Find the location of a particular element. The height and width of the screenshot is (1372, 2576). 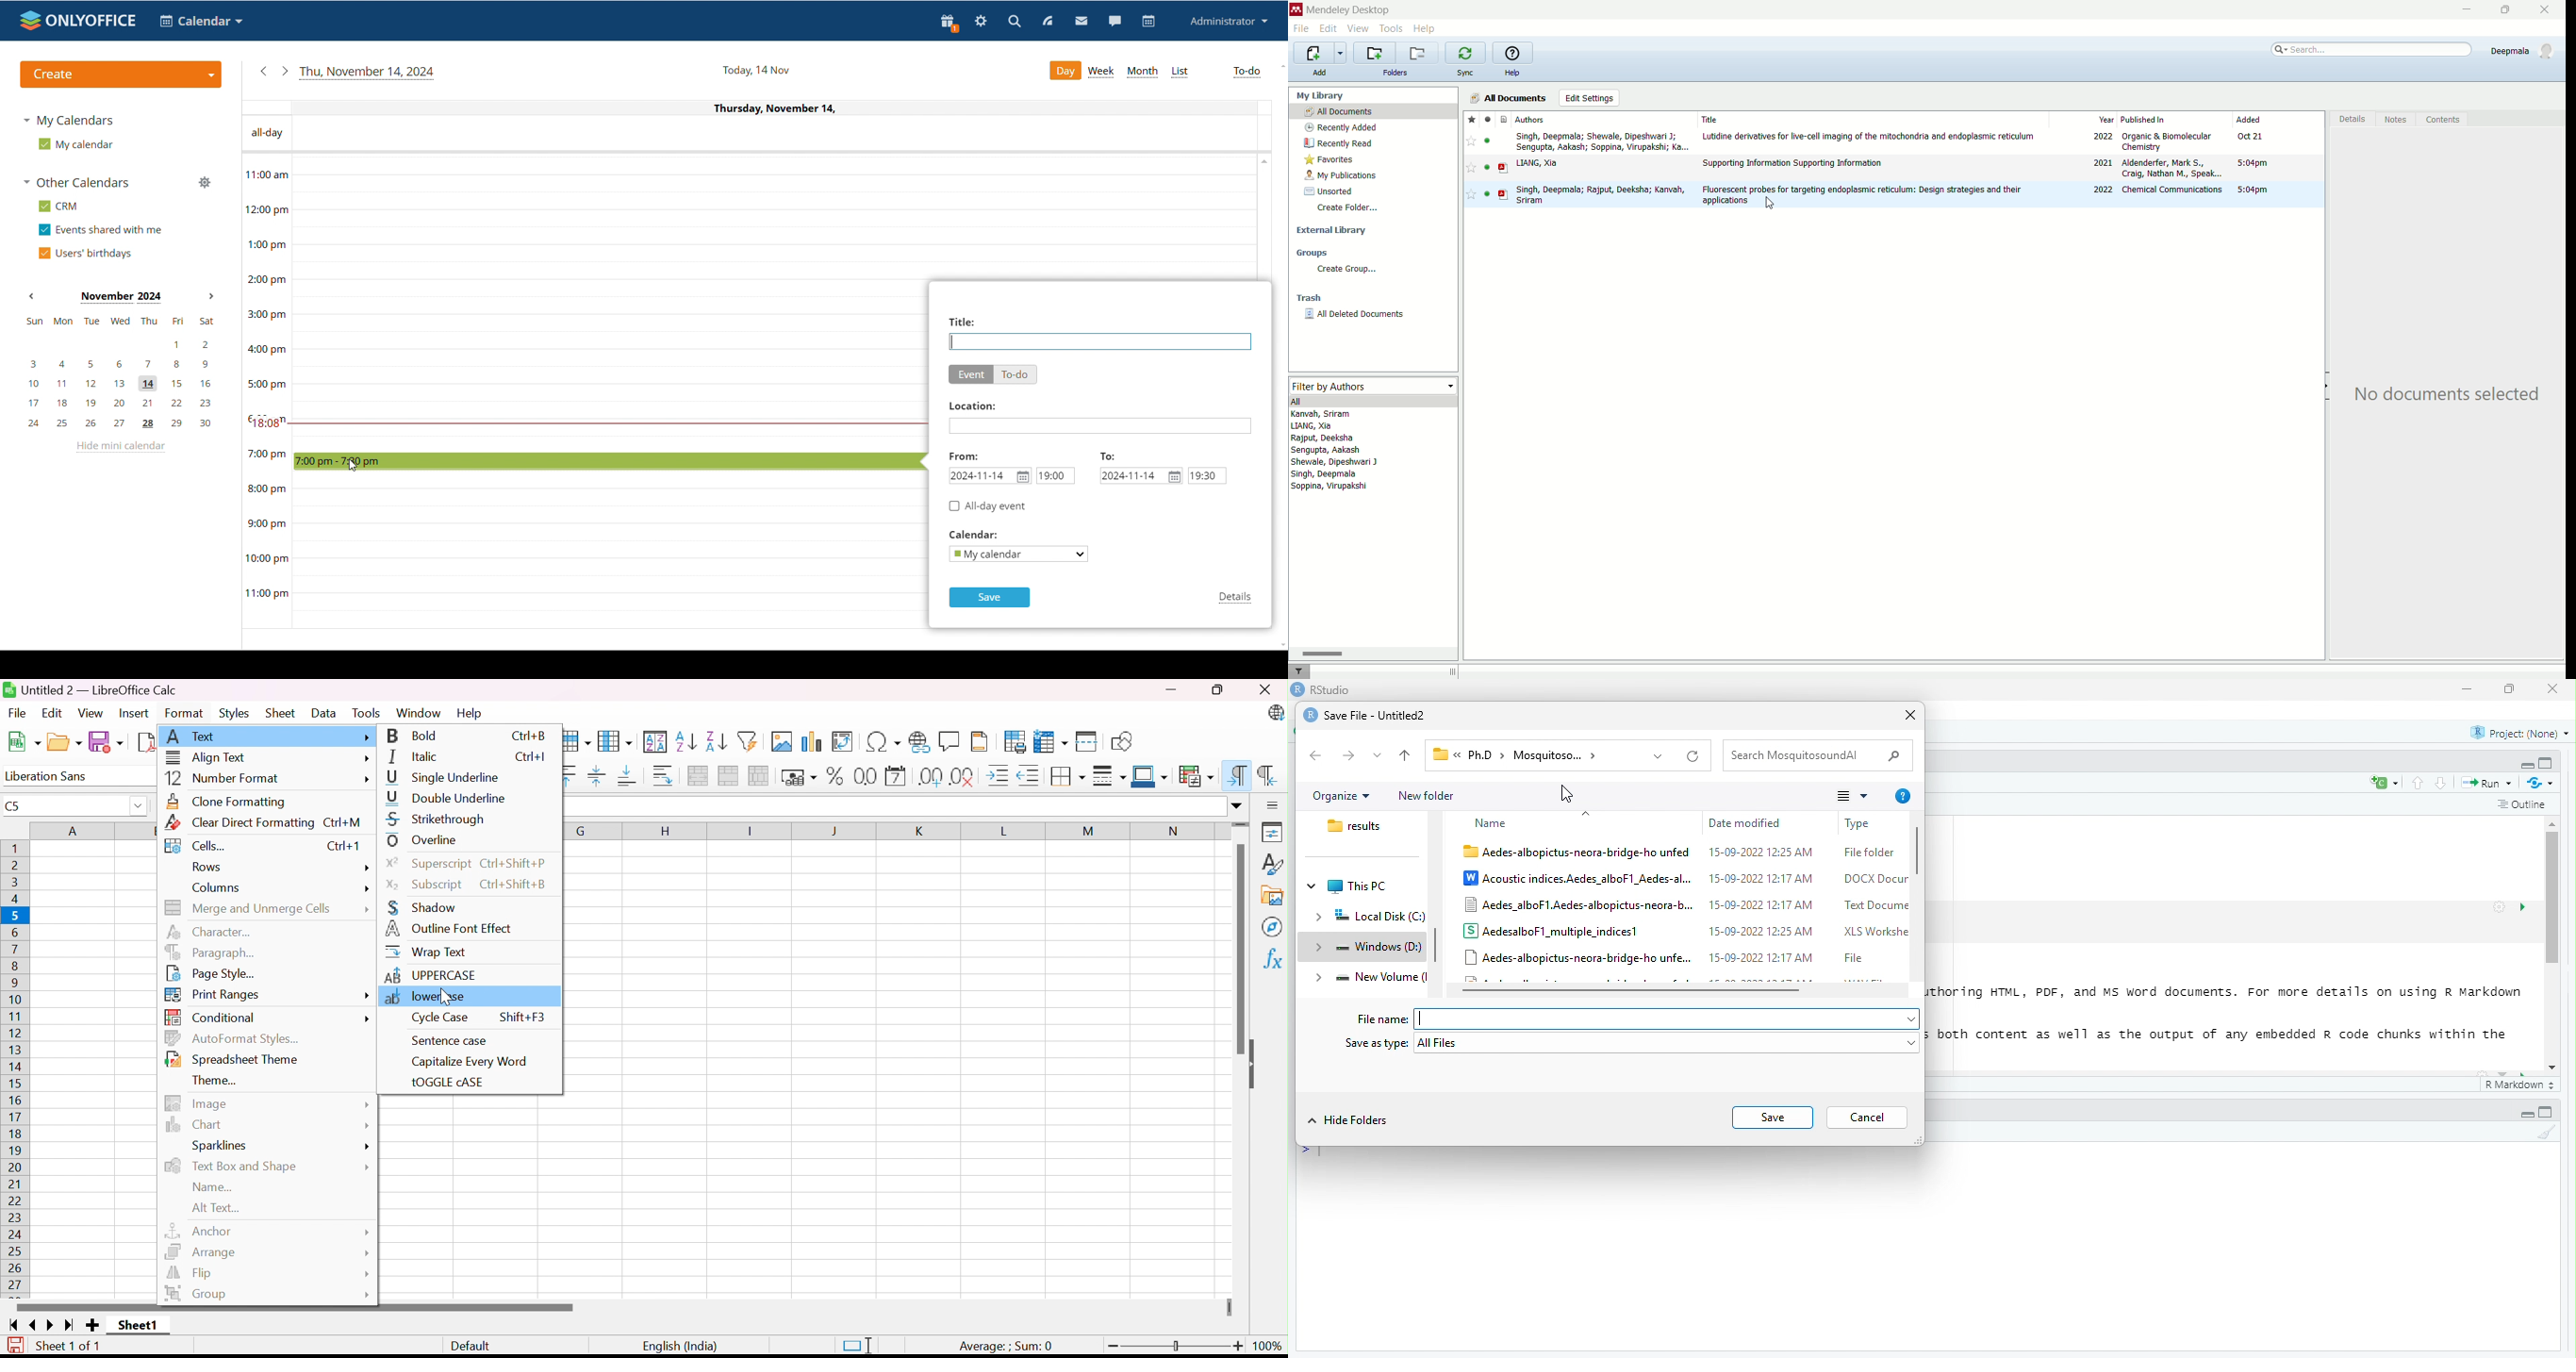

minimise is located at coordinates (2469, 688).